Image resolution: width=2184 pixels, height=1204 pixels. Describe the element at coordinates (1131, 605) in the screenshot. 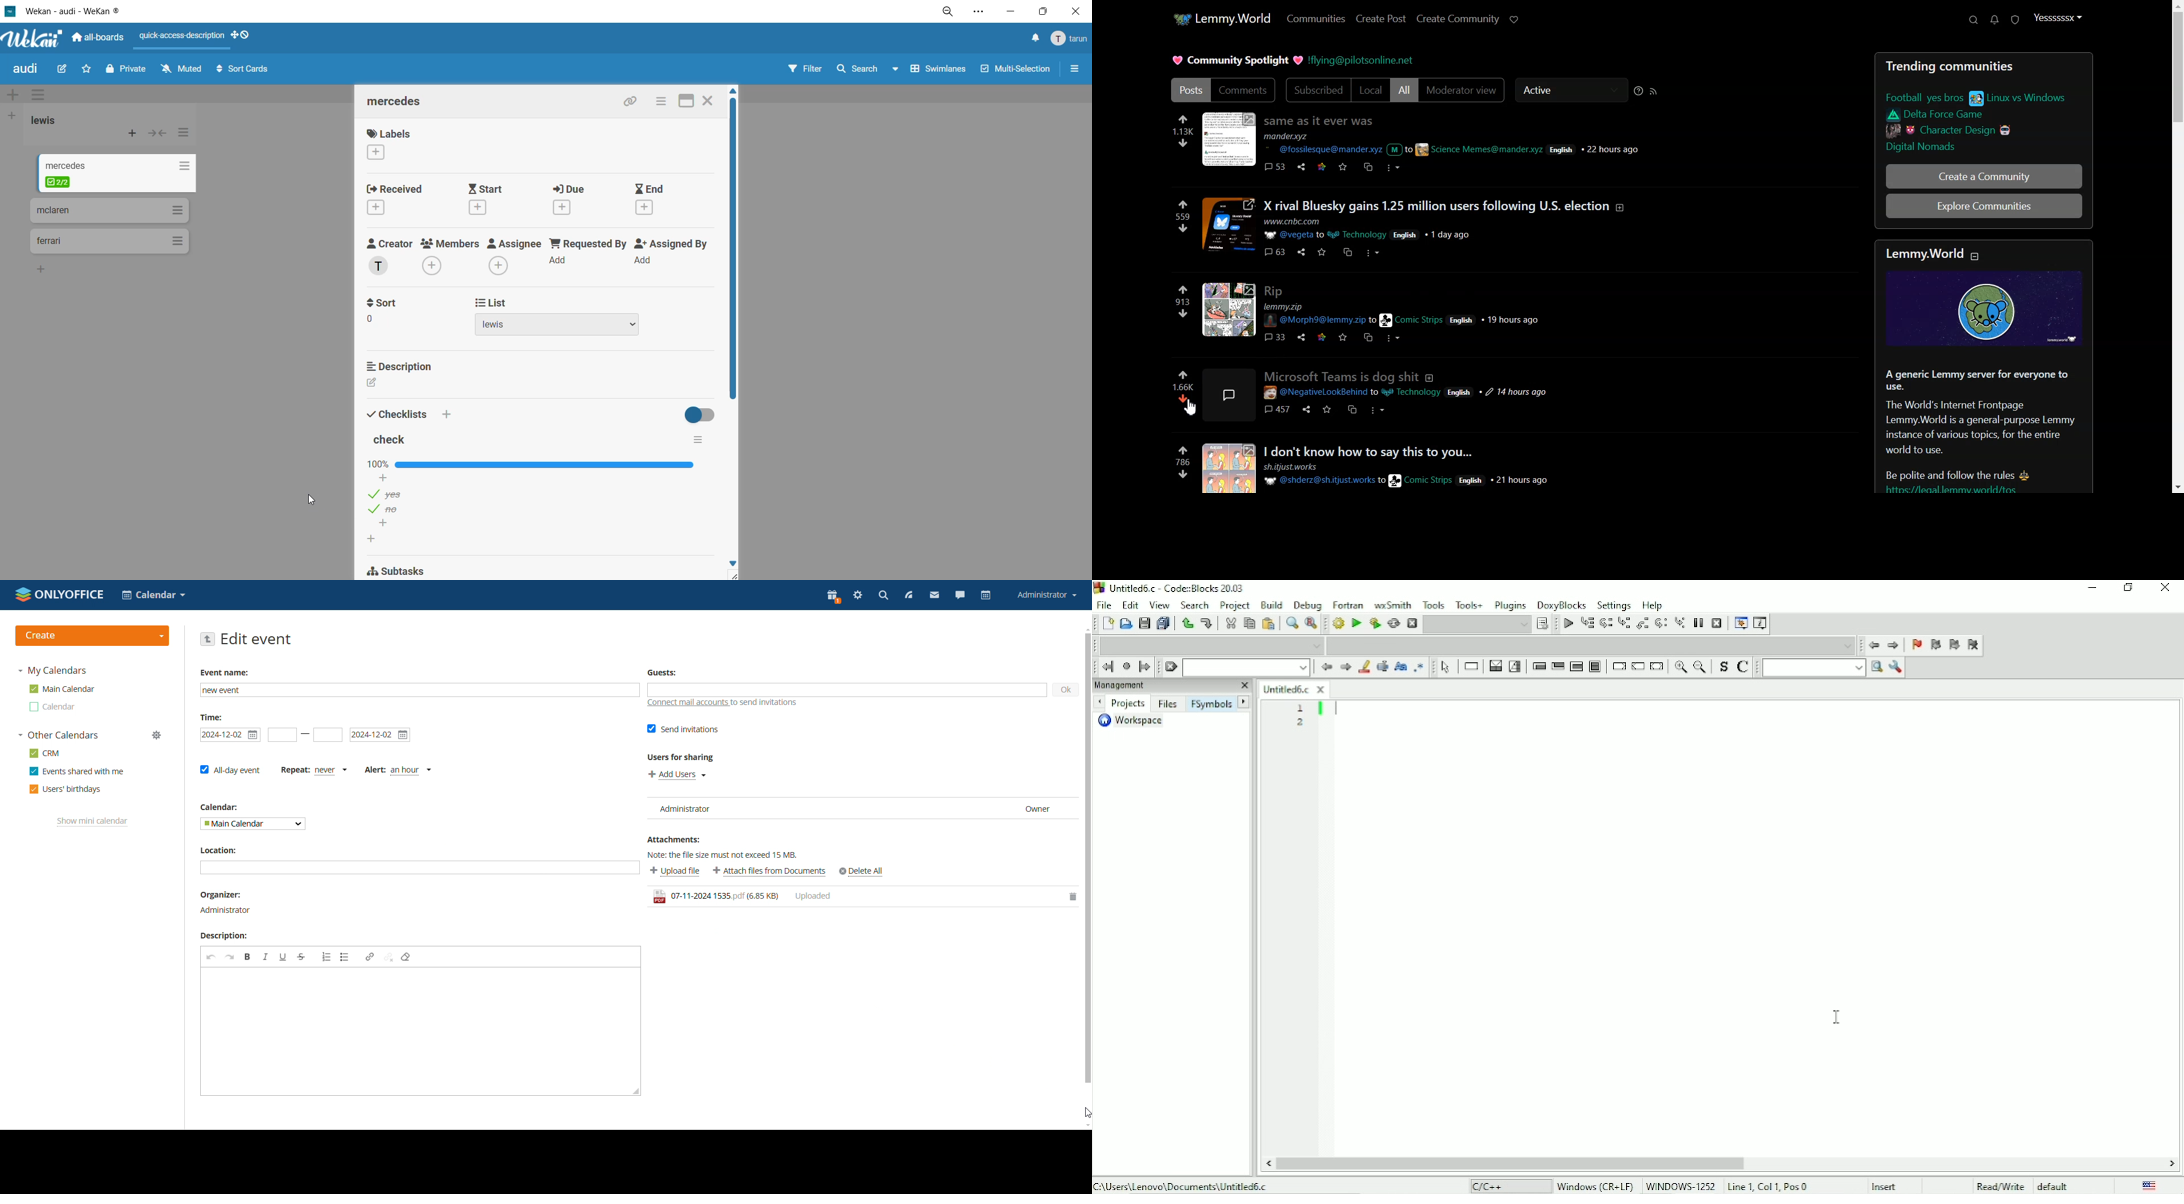

I see `Edit` at that location.